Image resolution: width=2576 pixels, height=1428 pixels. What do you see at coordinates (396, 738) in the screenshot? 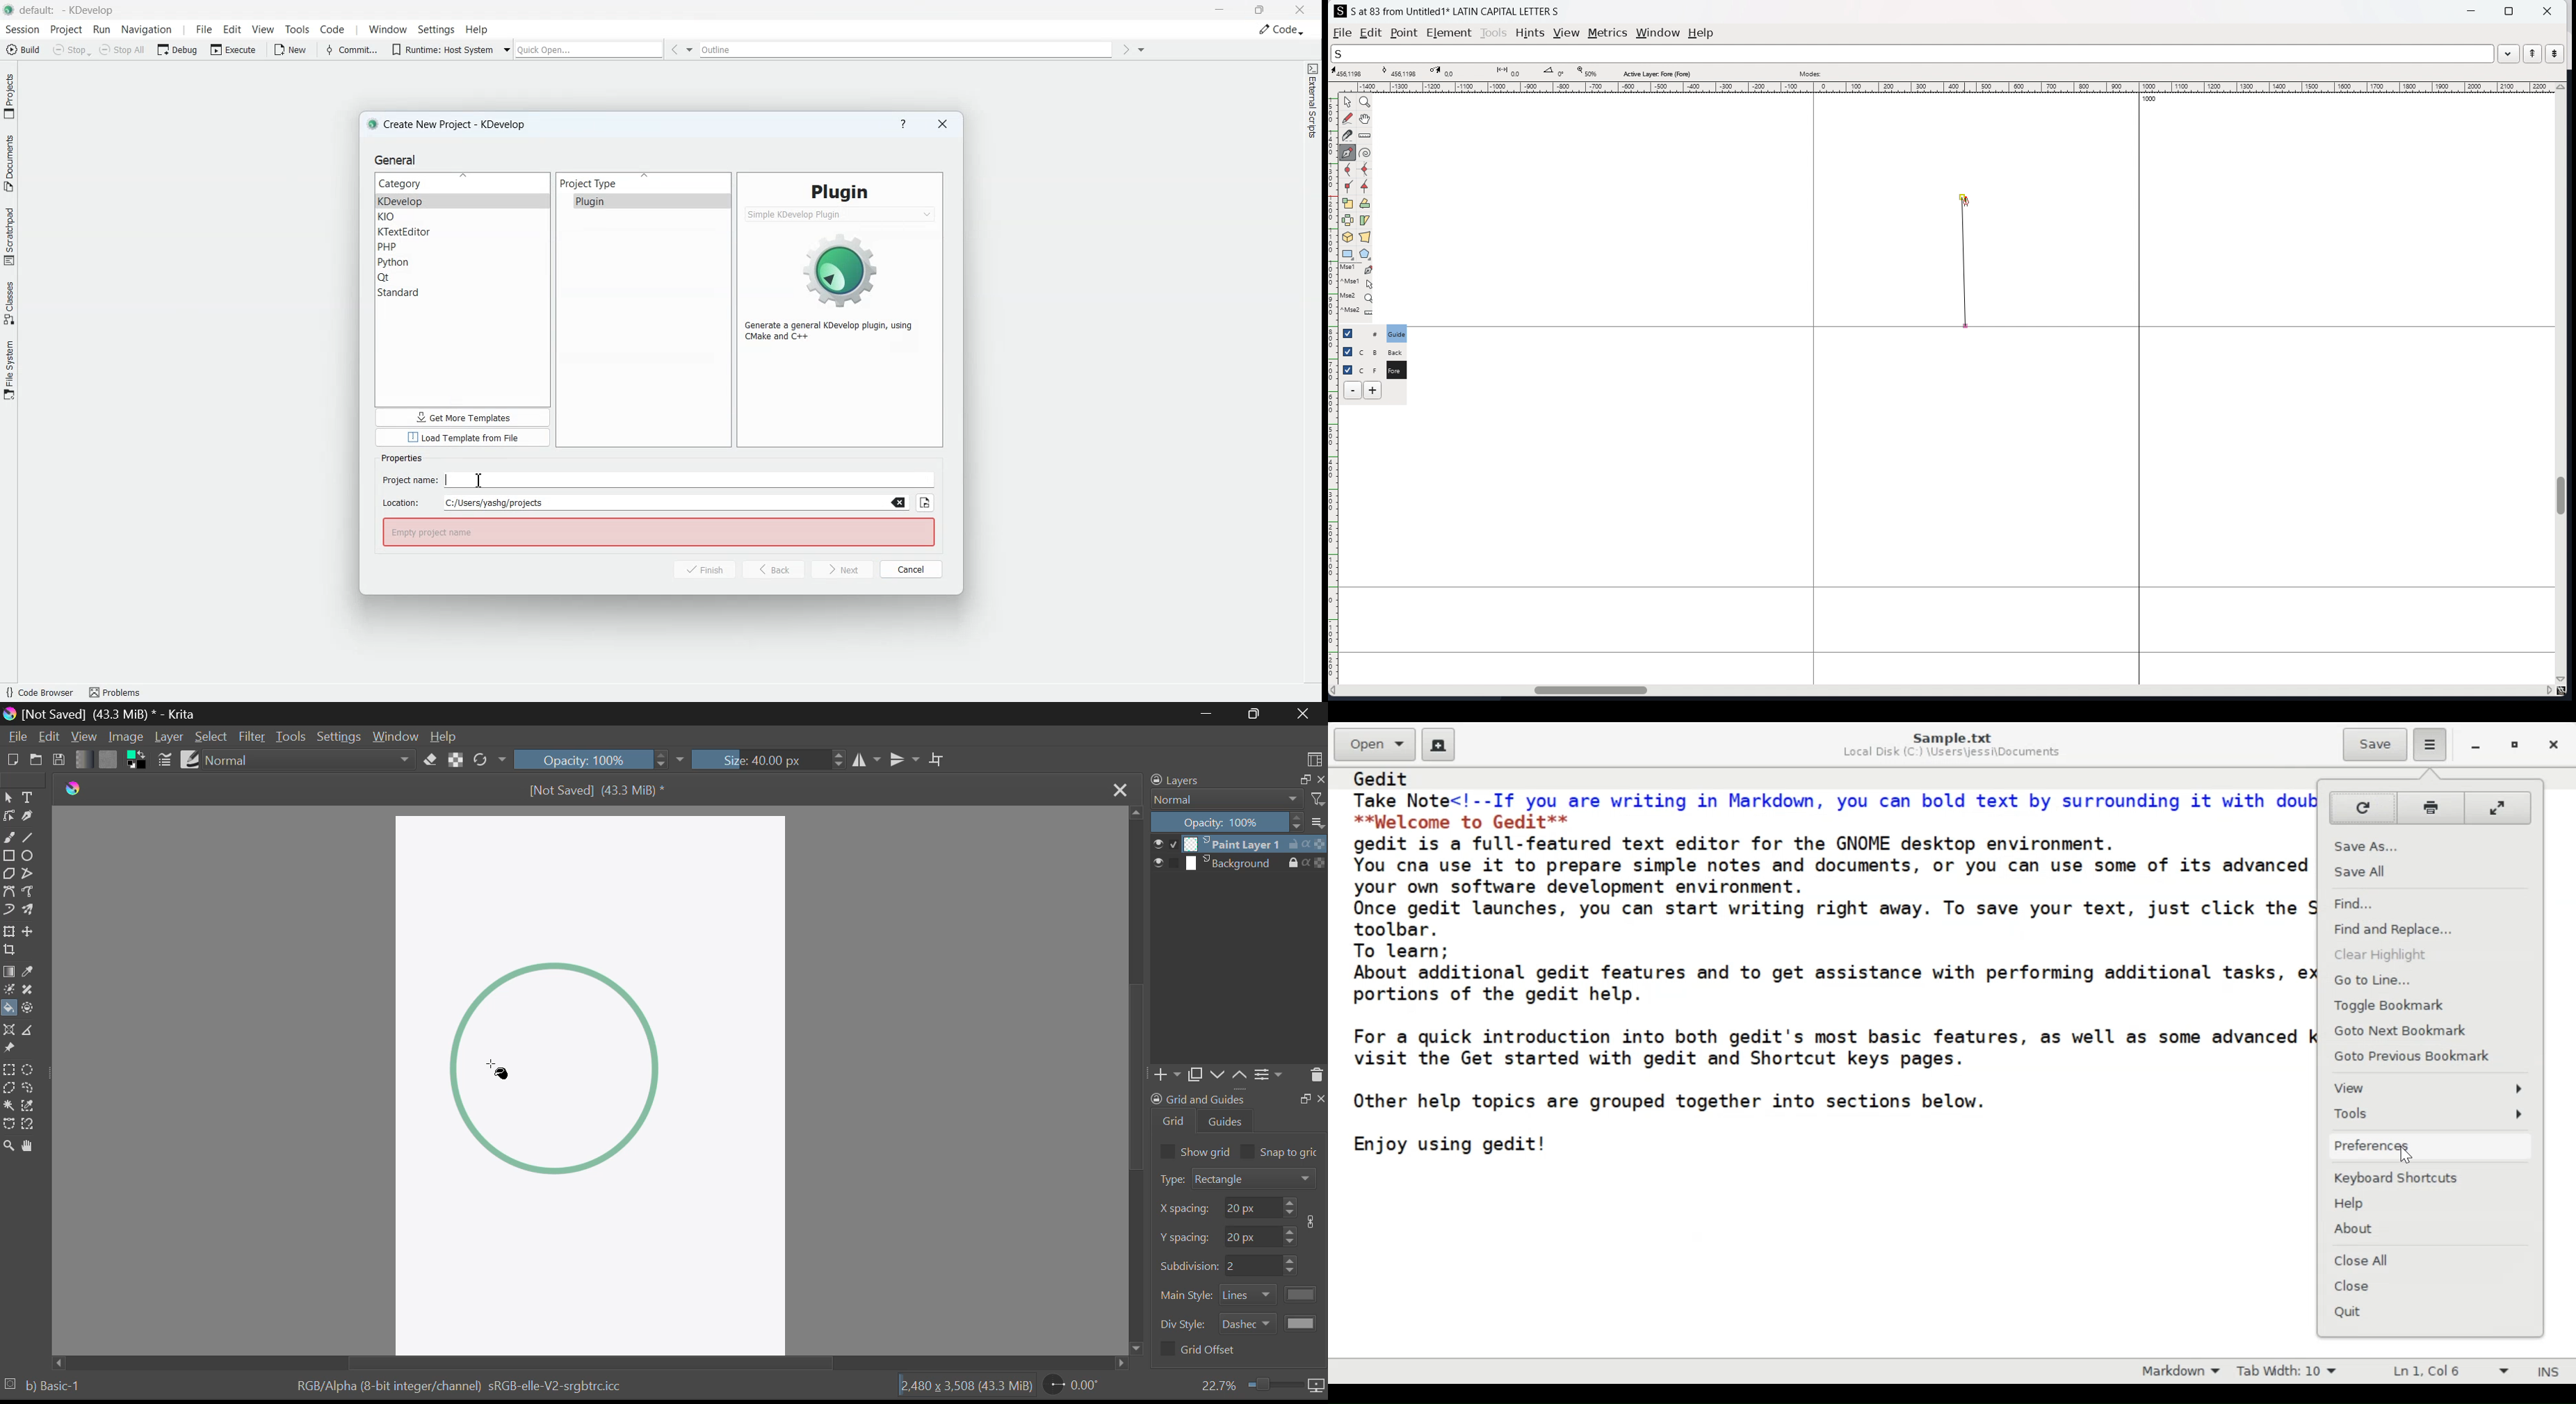
I see `Window` at bounding box center [396, 738].